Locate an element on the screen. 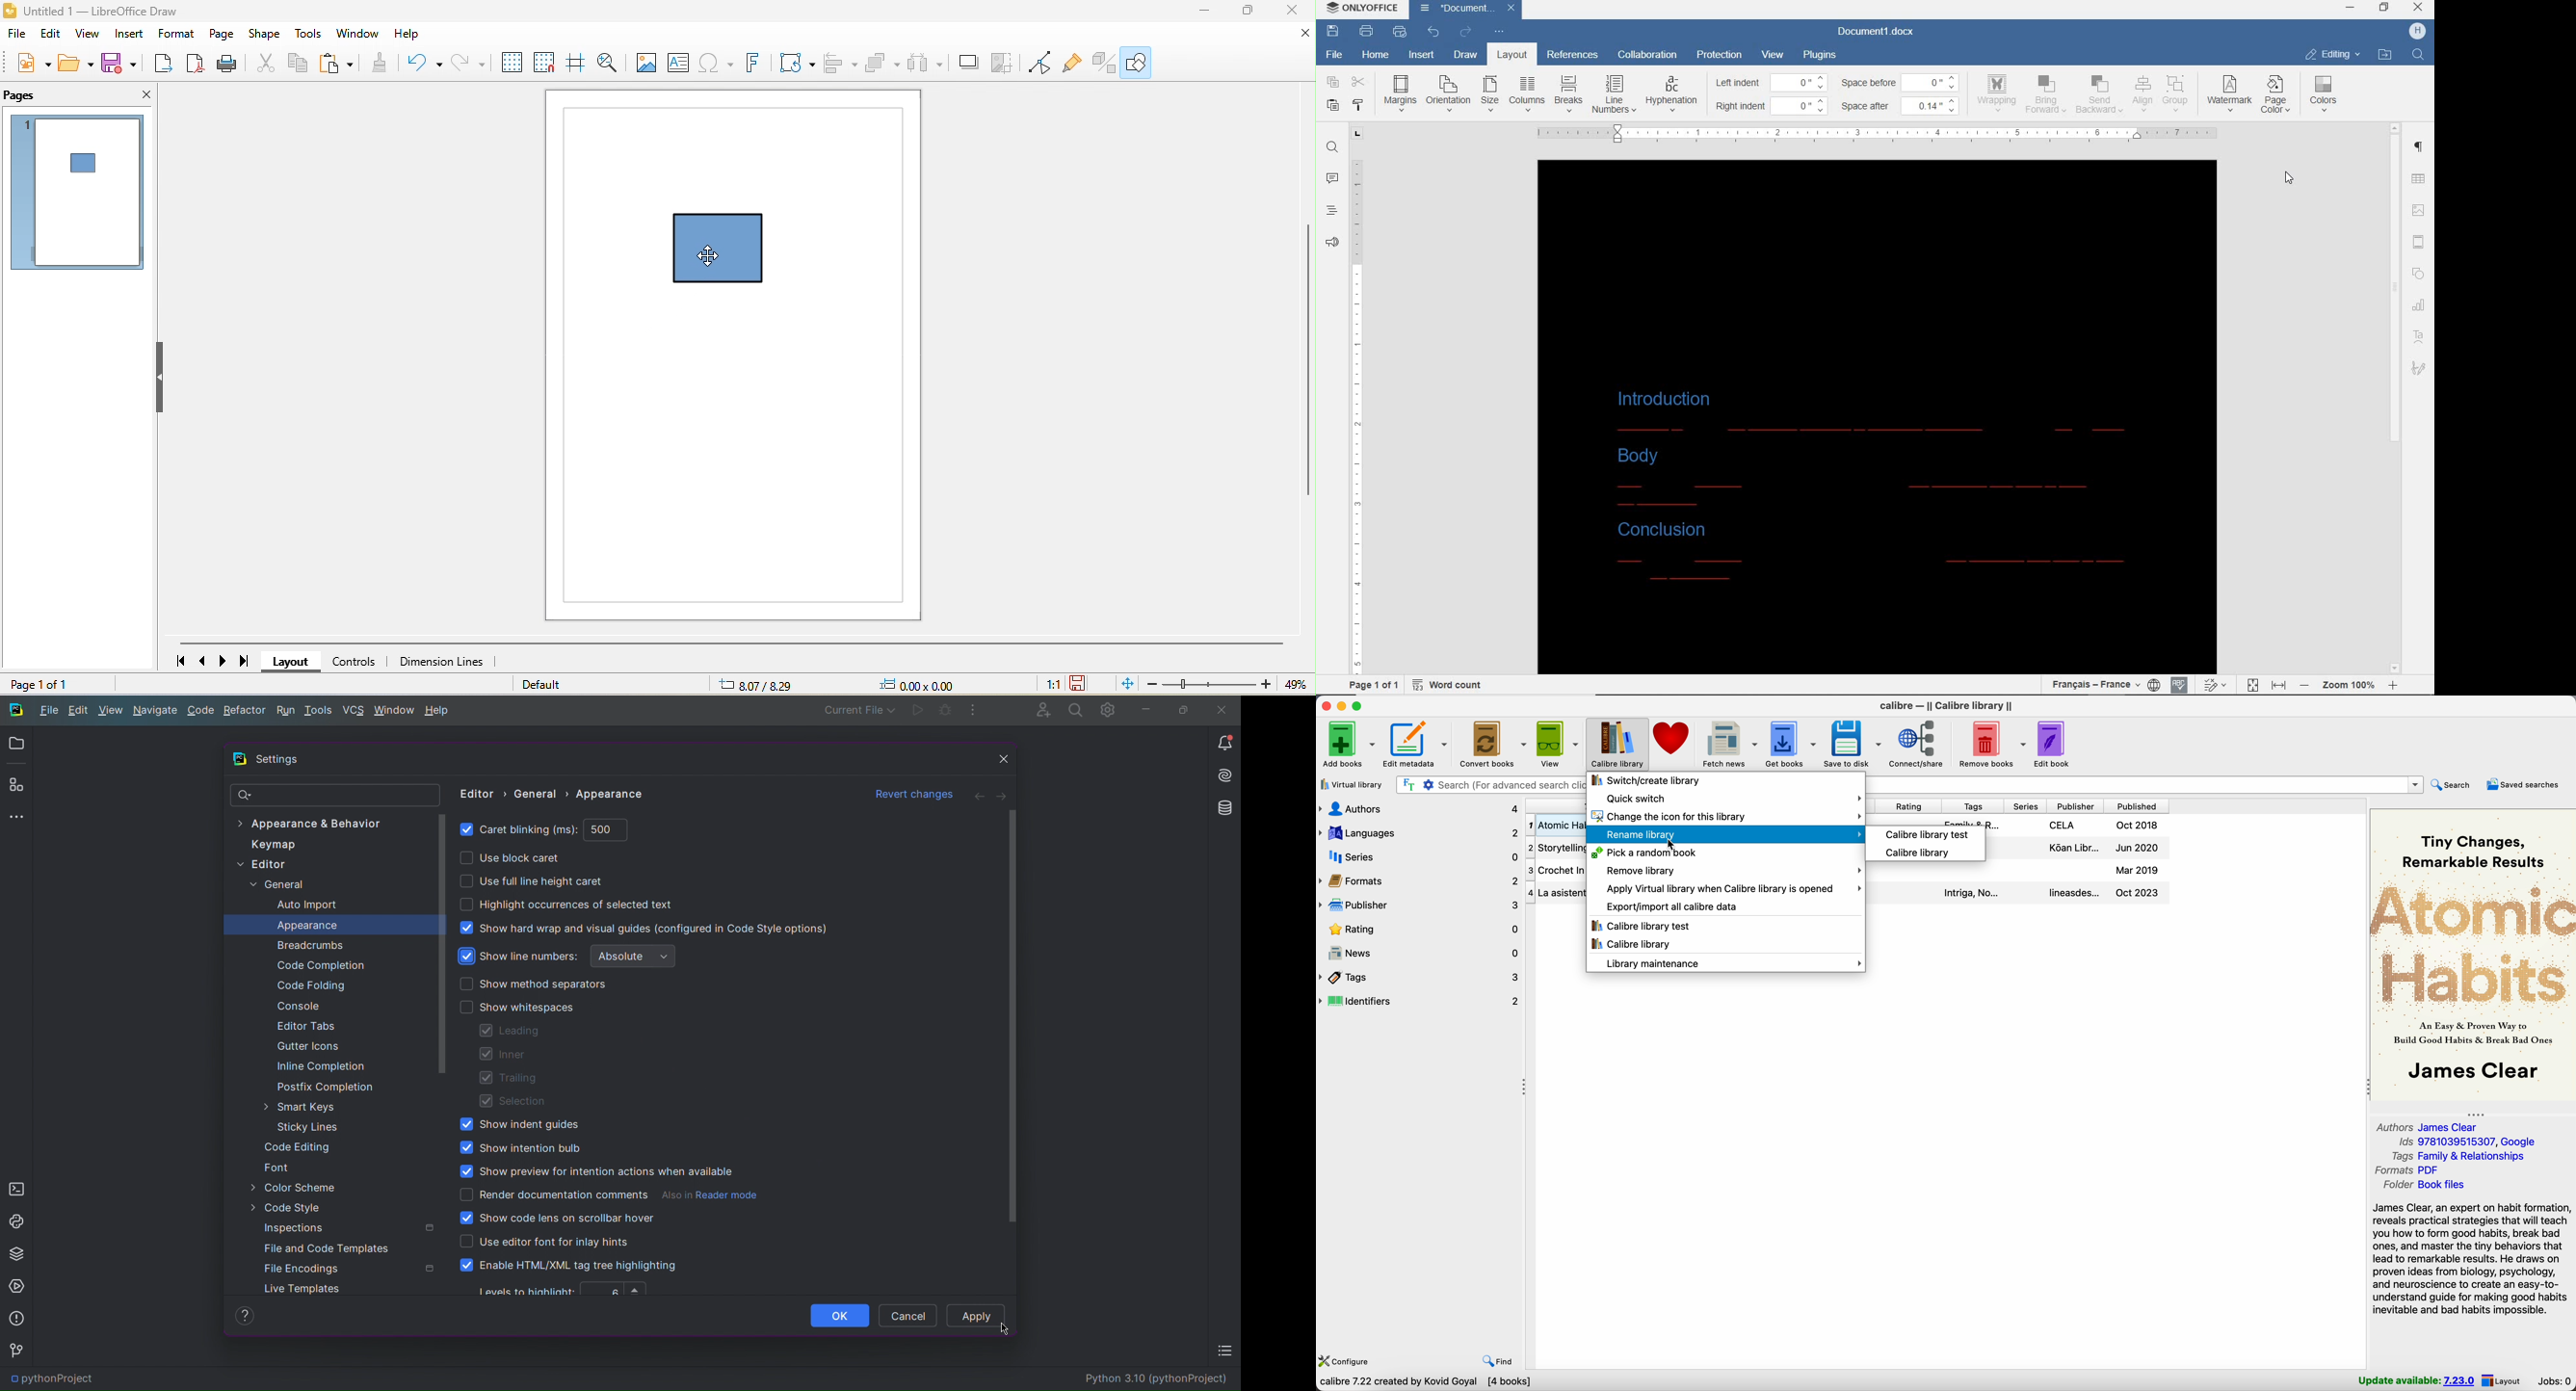  Show preview for intention actions when available is located at coordinates (595, 1172).